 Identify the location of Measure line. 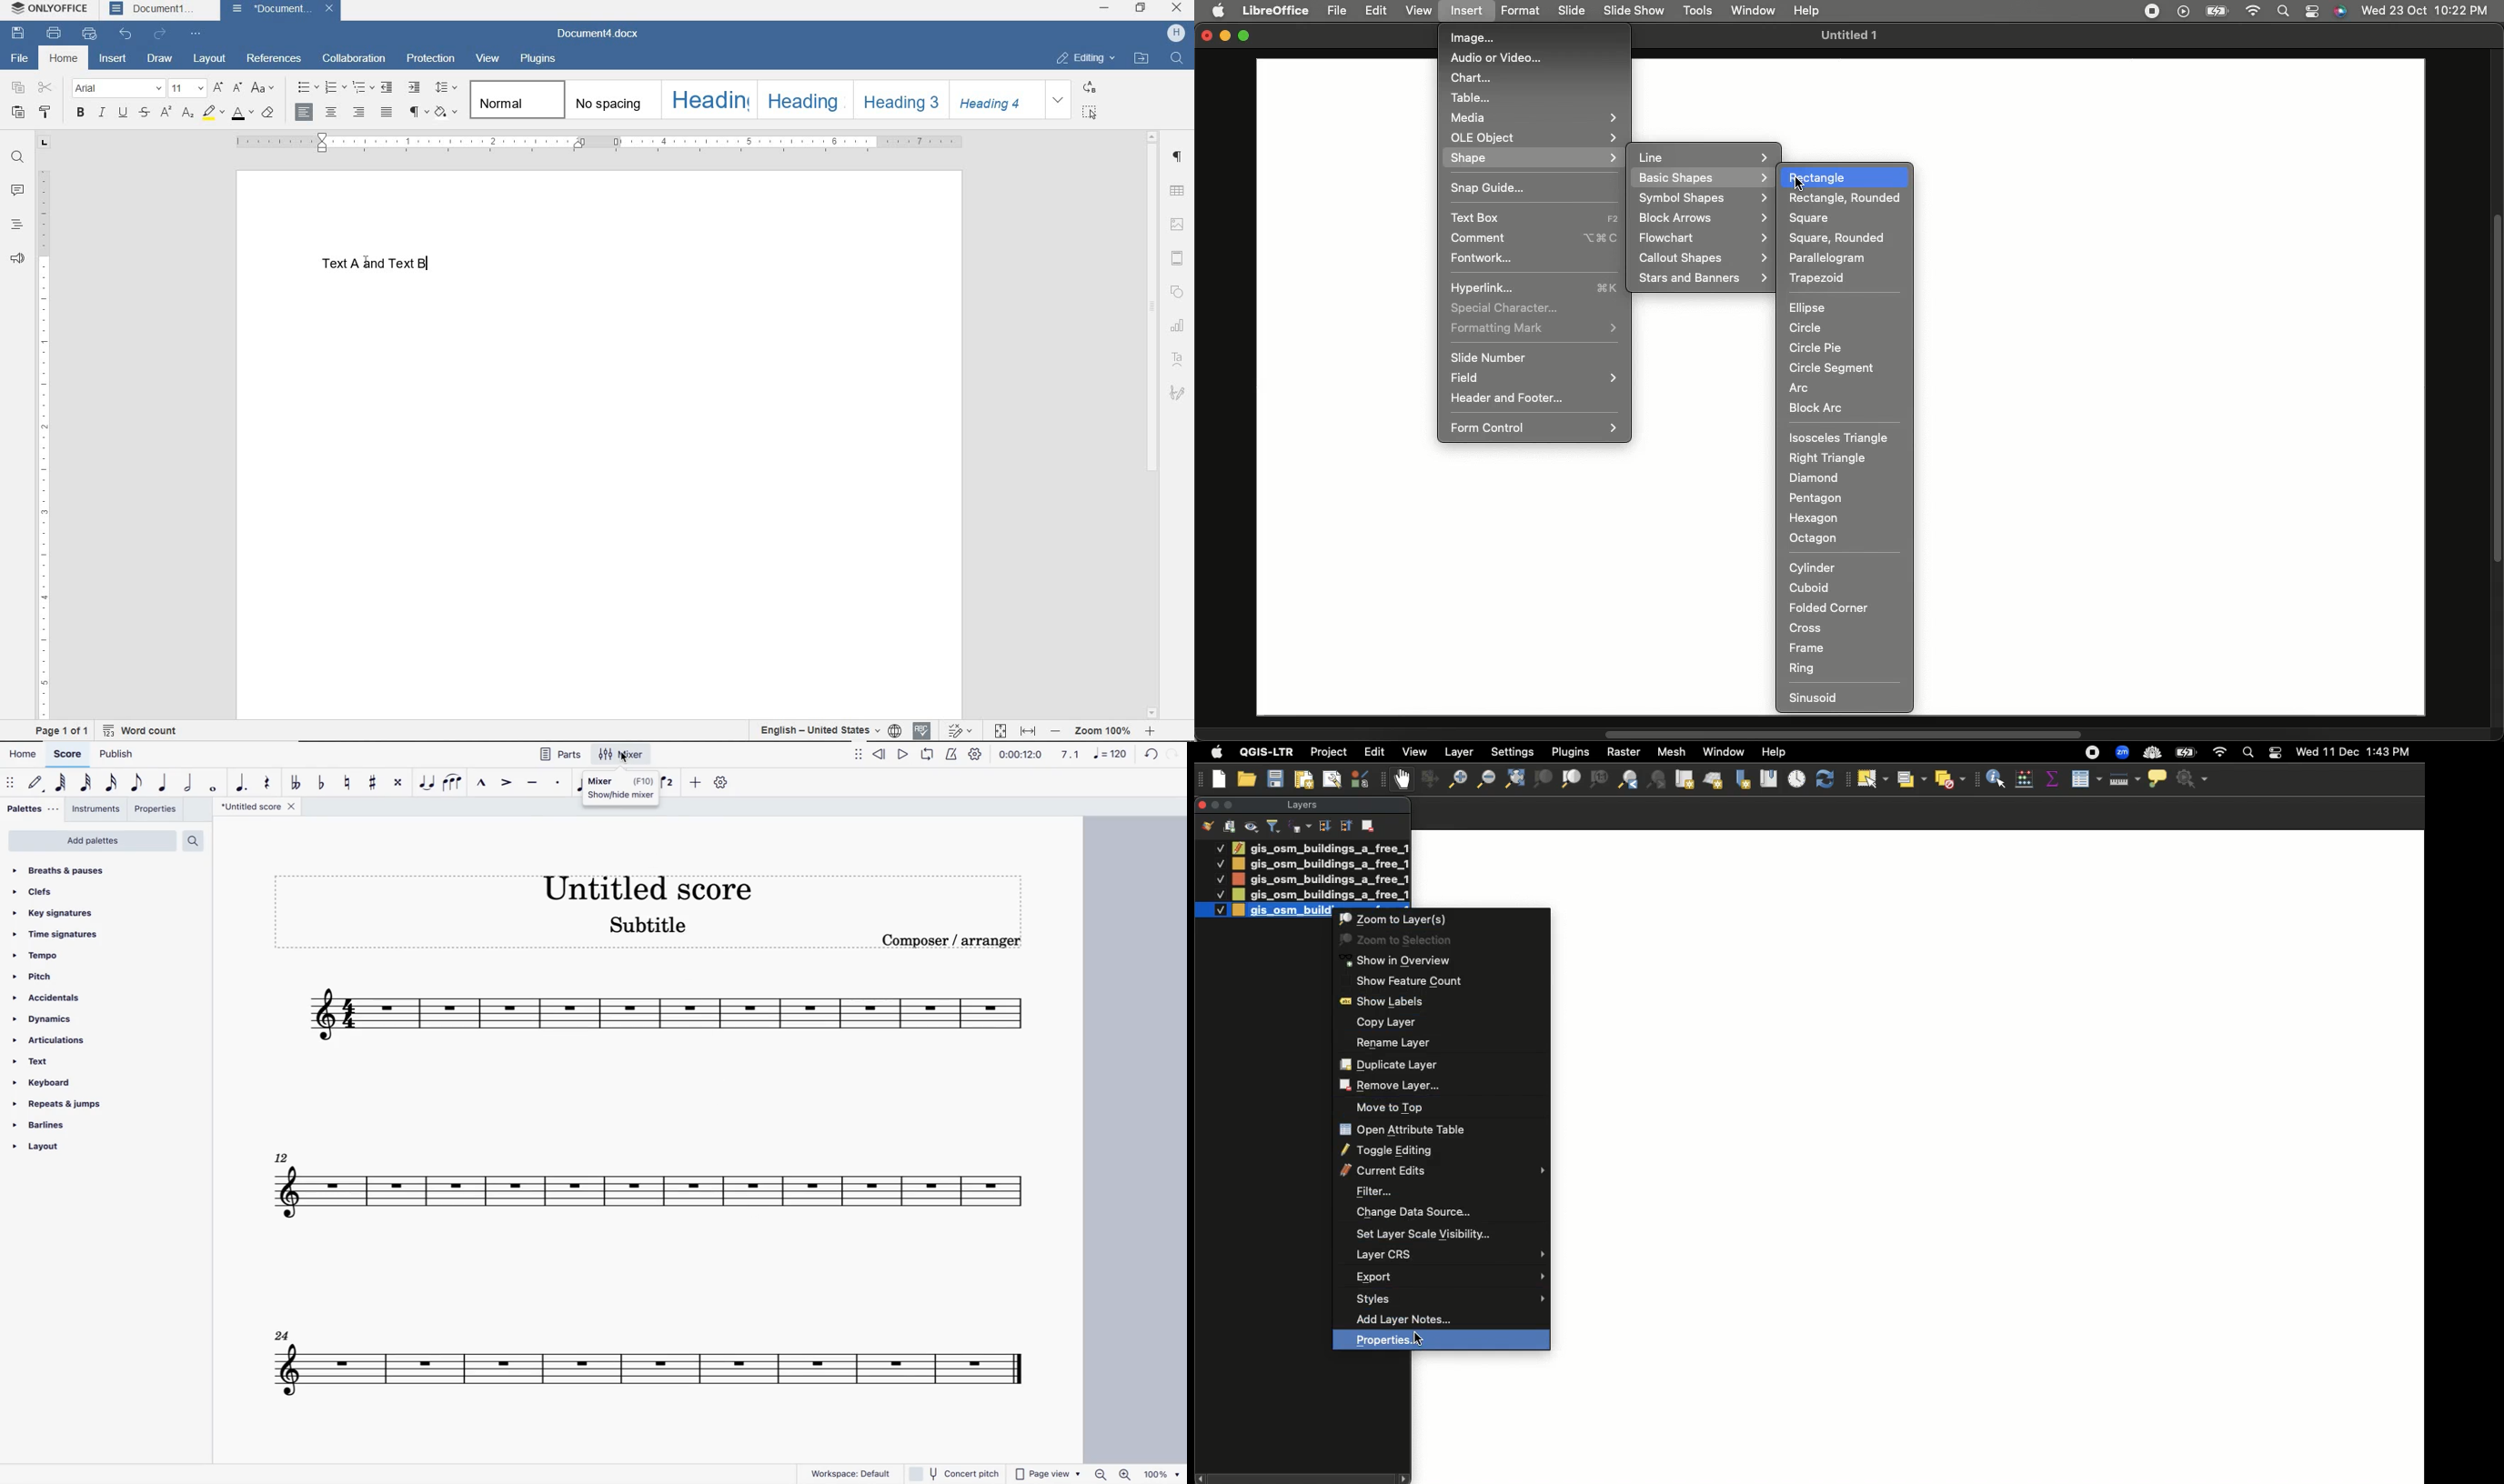
(2124, 780).